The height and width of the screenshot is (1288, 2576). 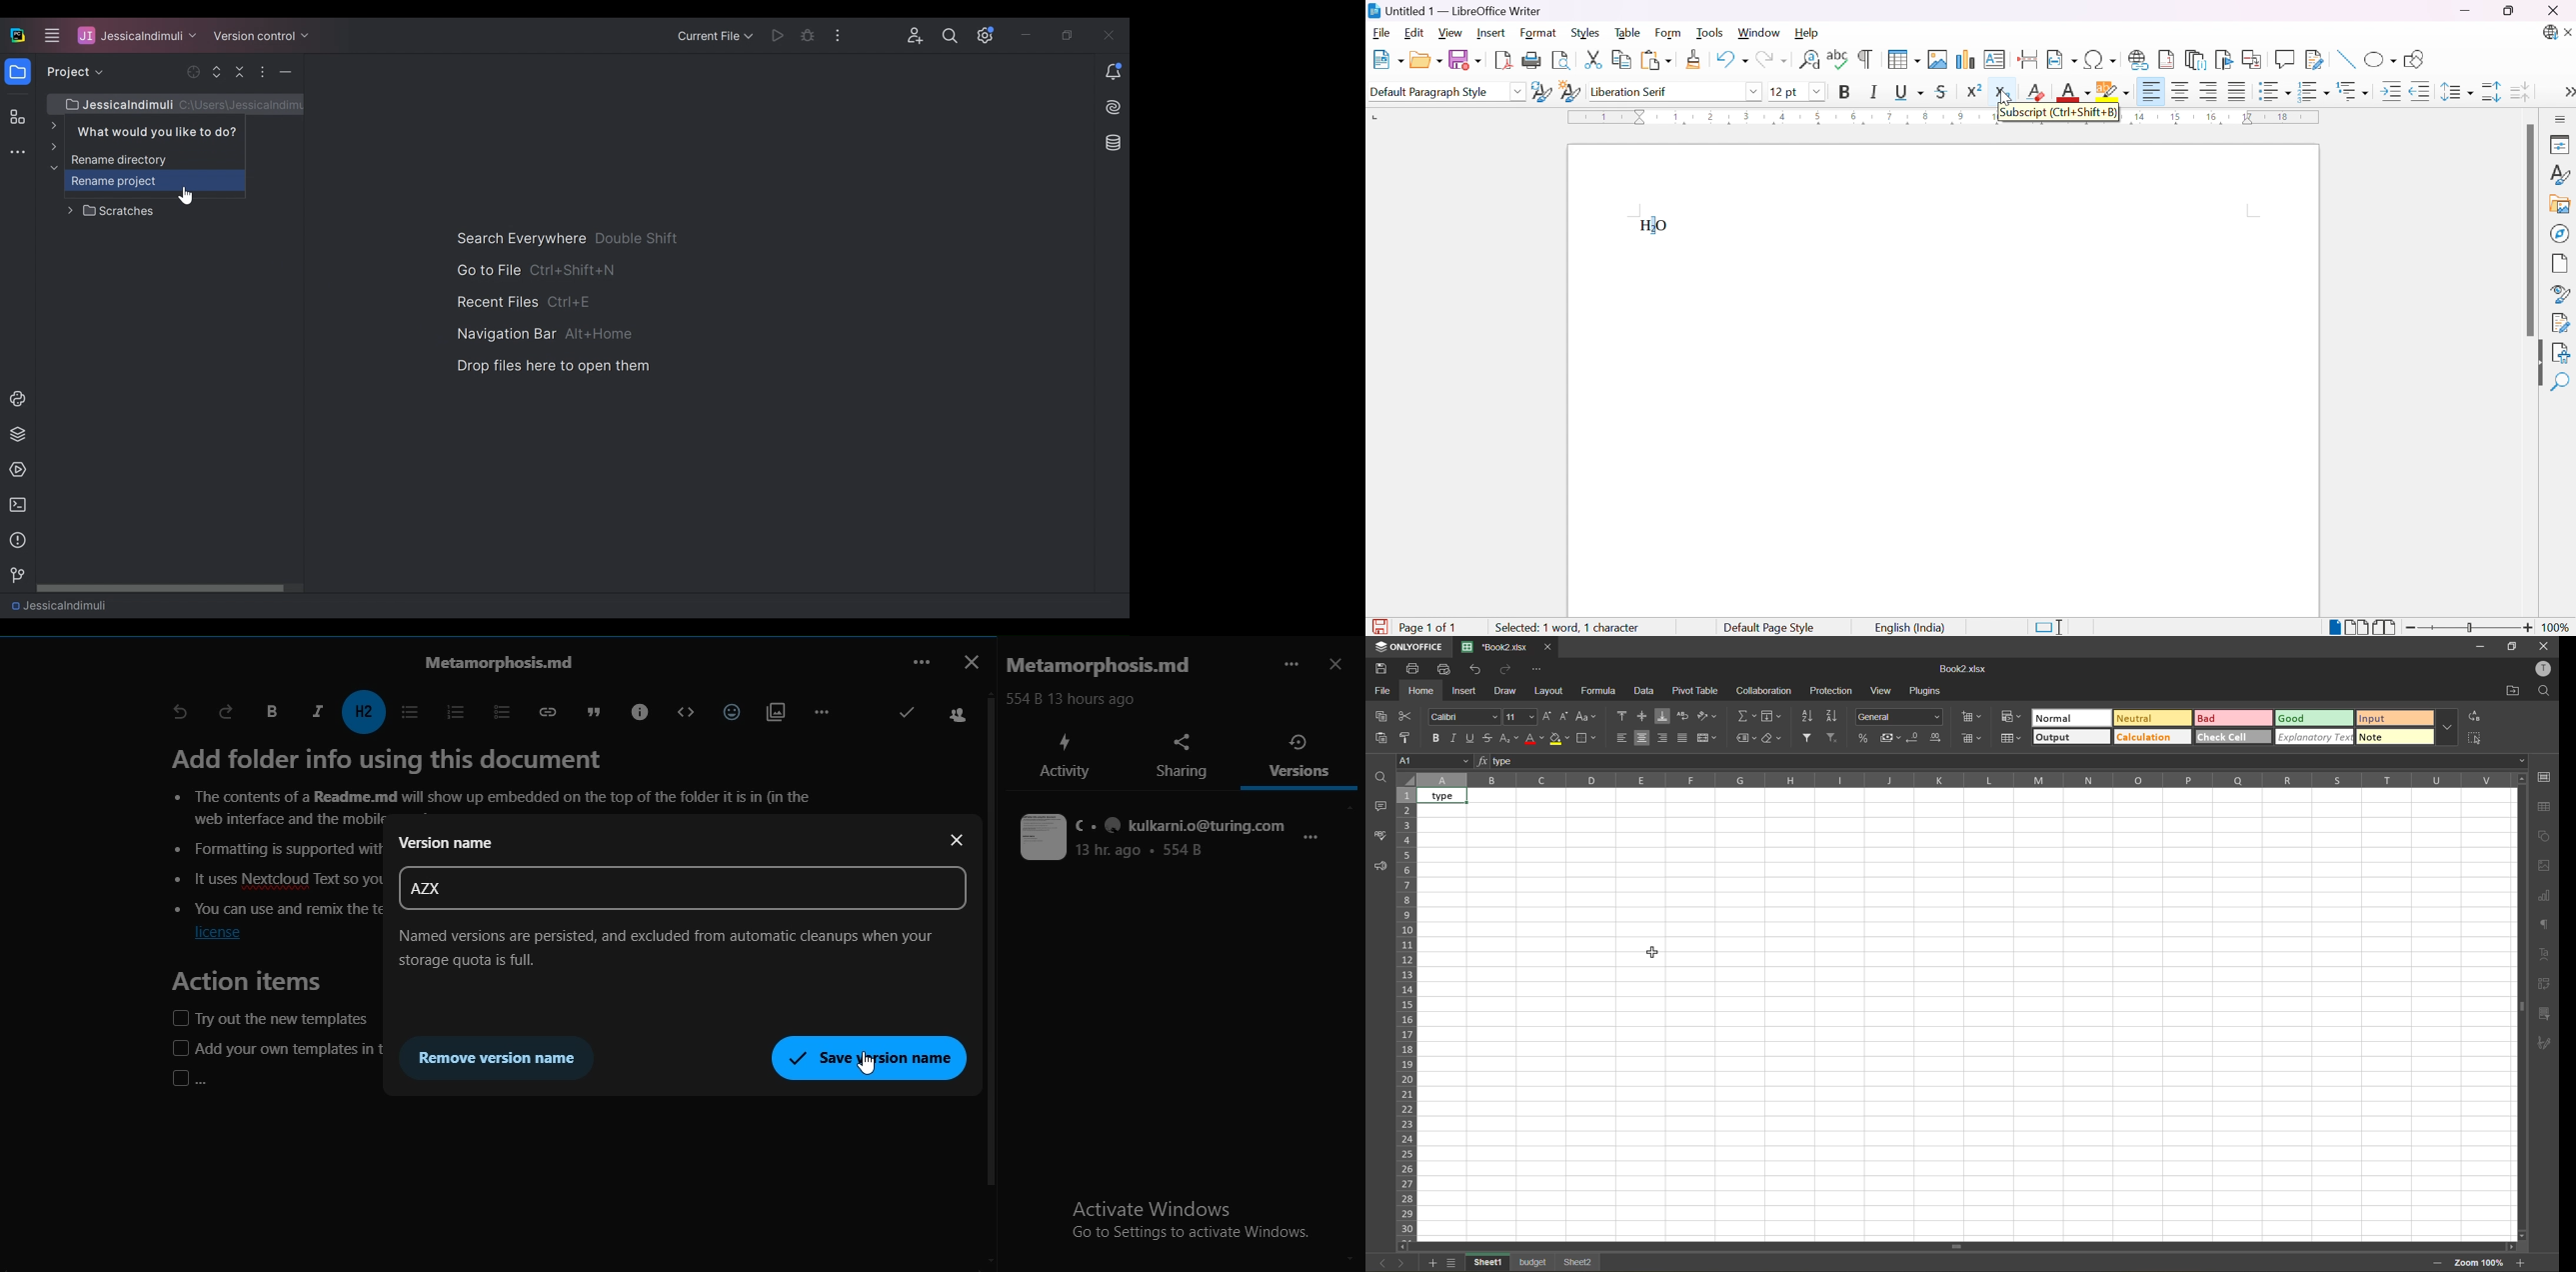 I want to click on Properties, so click(x=2562, y=144).